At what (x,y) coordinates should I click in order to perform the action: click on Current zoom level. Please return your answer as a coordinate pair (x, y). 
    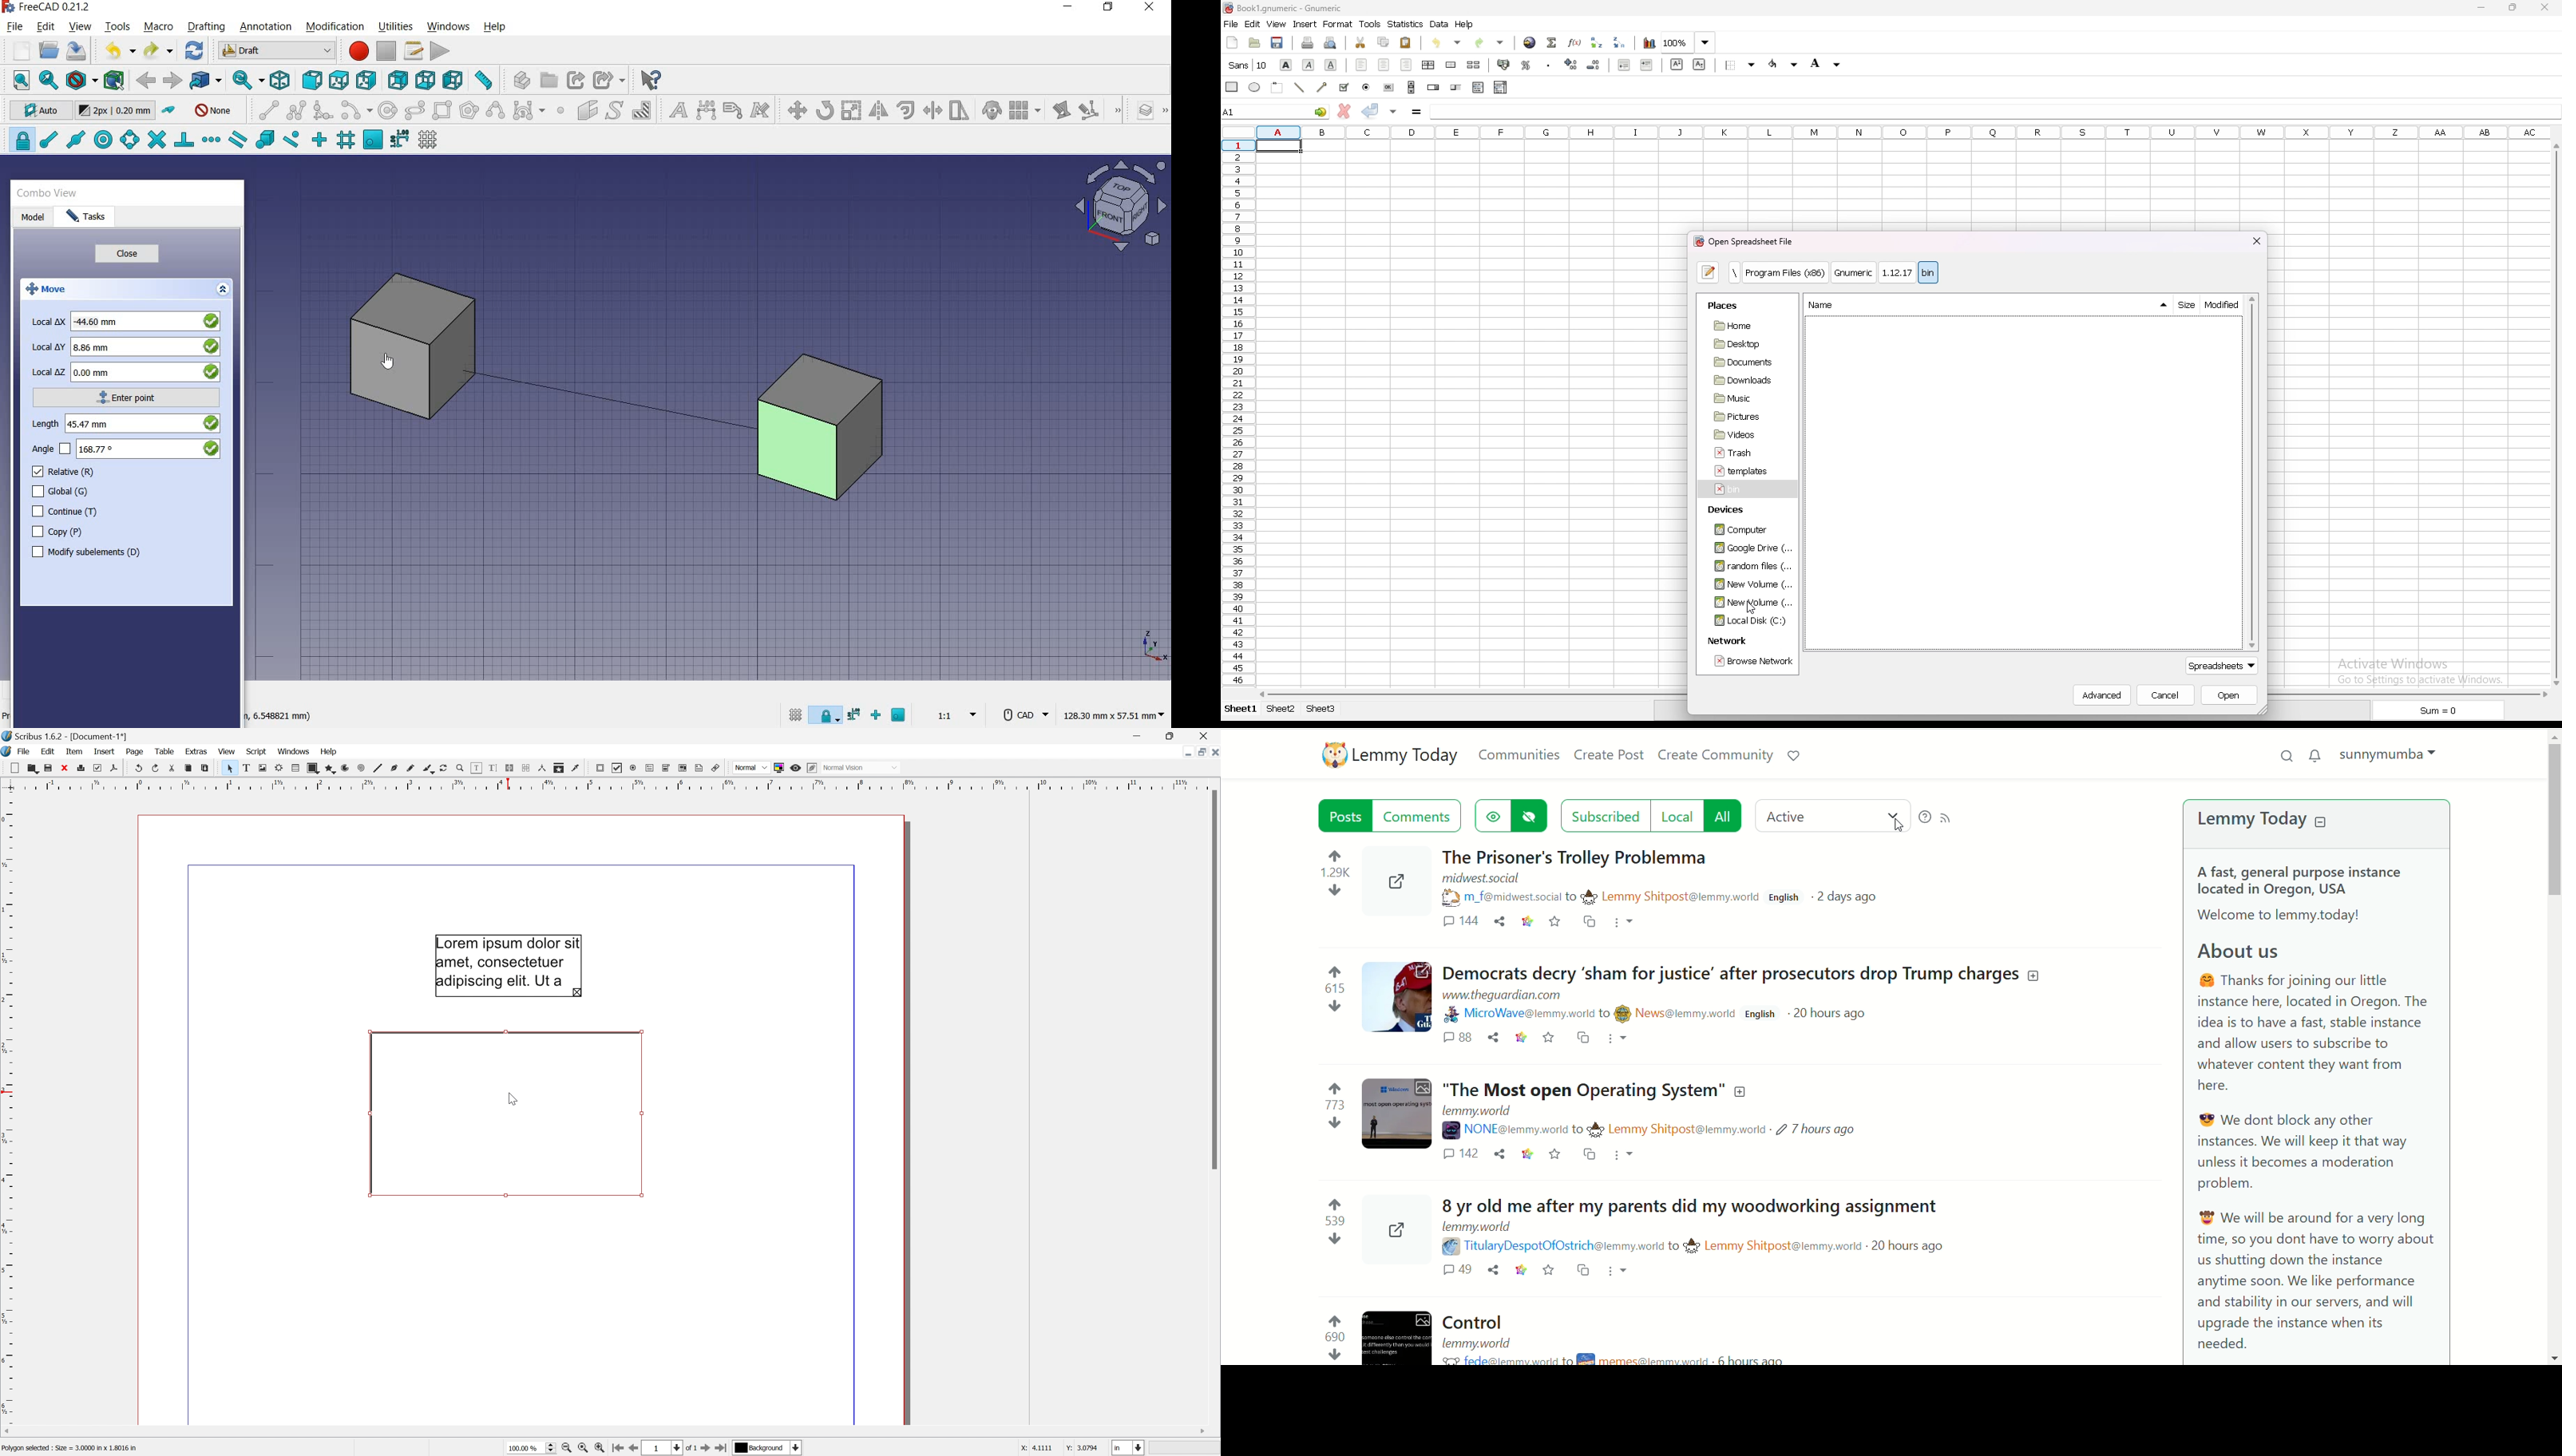
    Looking at the image, I should click on (531, 1448).